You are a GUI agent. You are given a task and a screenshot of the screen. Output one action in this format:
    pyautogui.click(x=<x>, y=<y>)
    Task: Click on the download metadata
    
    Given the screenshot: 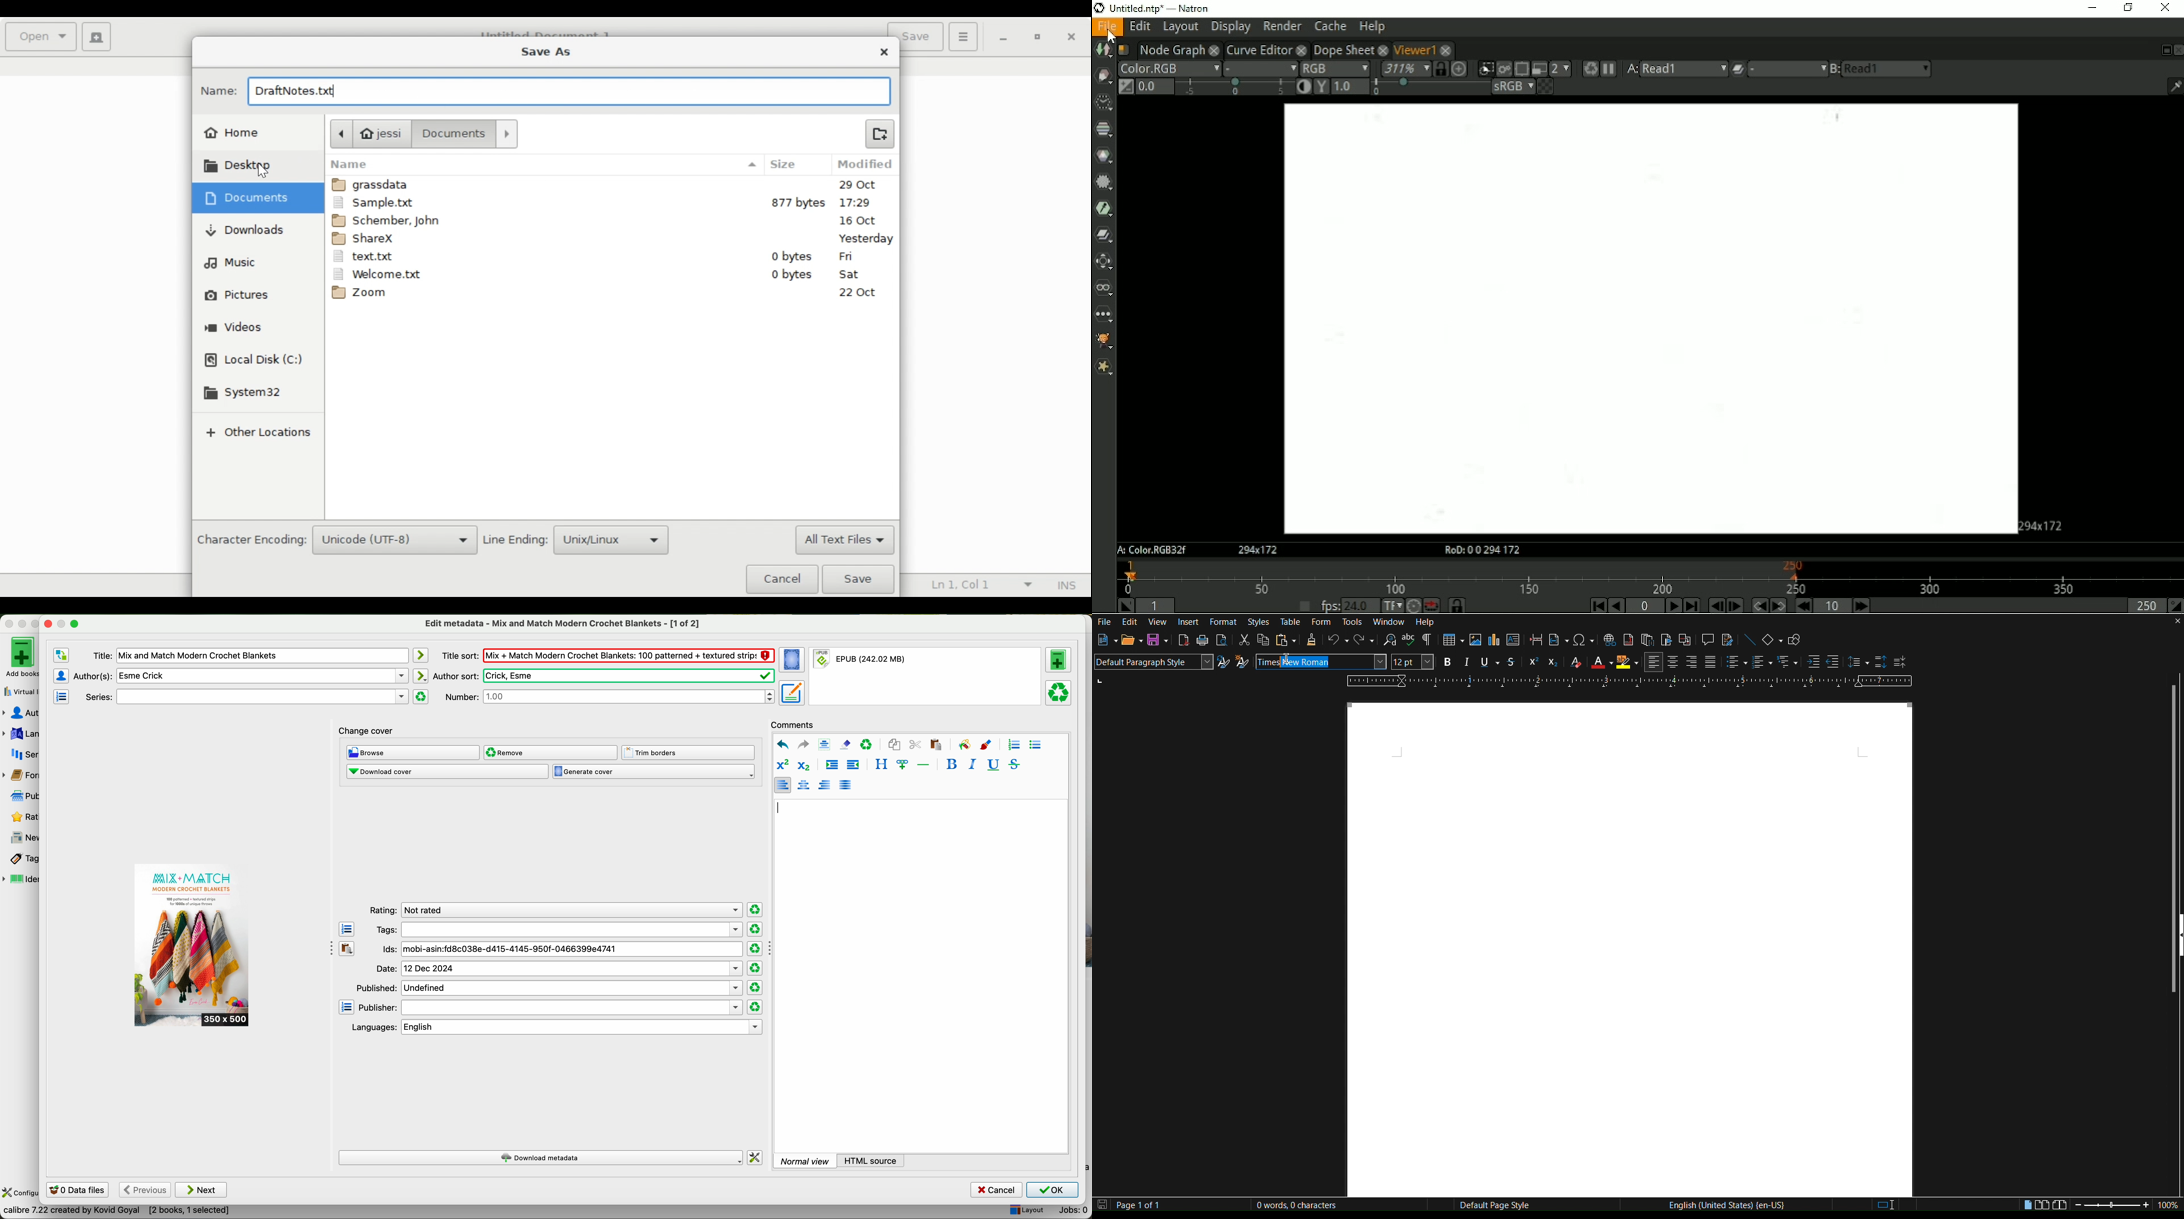 What is the action you would take?
    pyautogui.click(x=542, y=1159)
    